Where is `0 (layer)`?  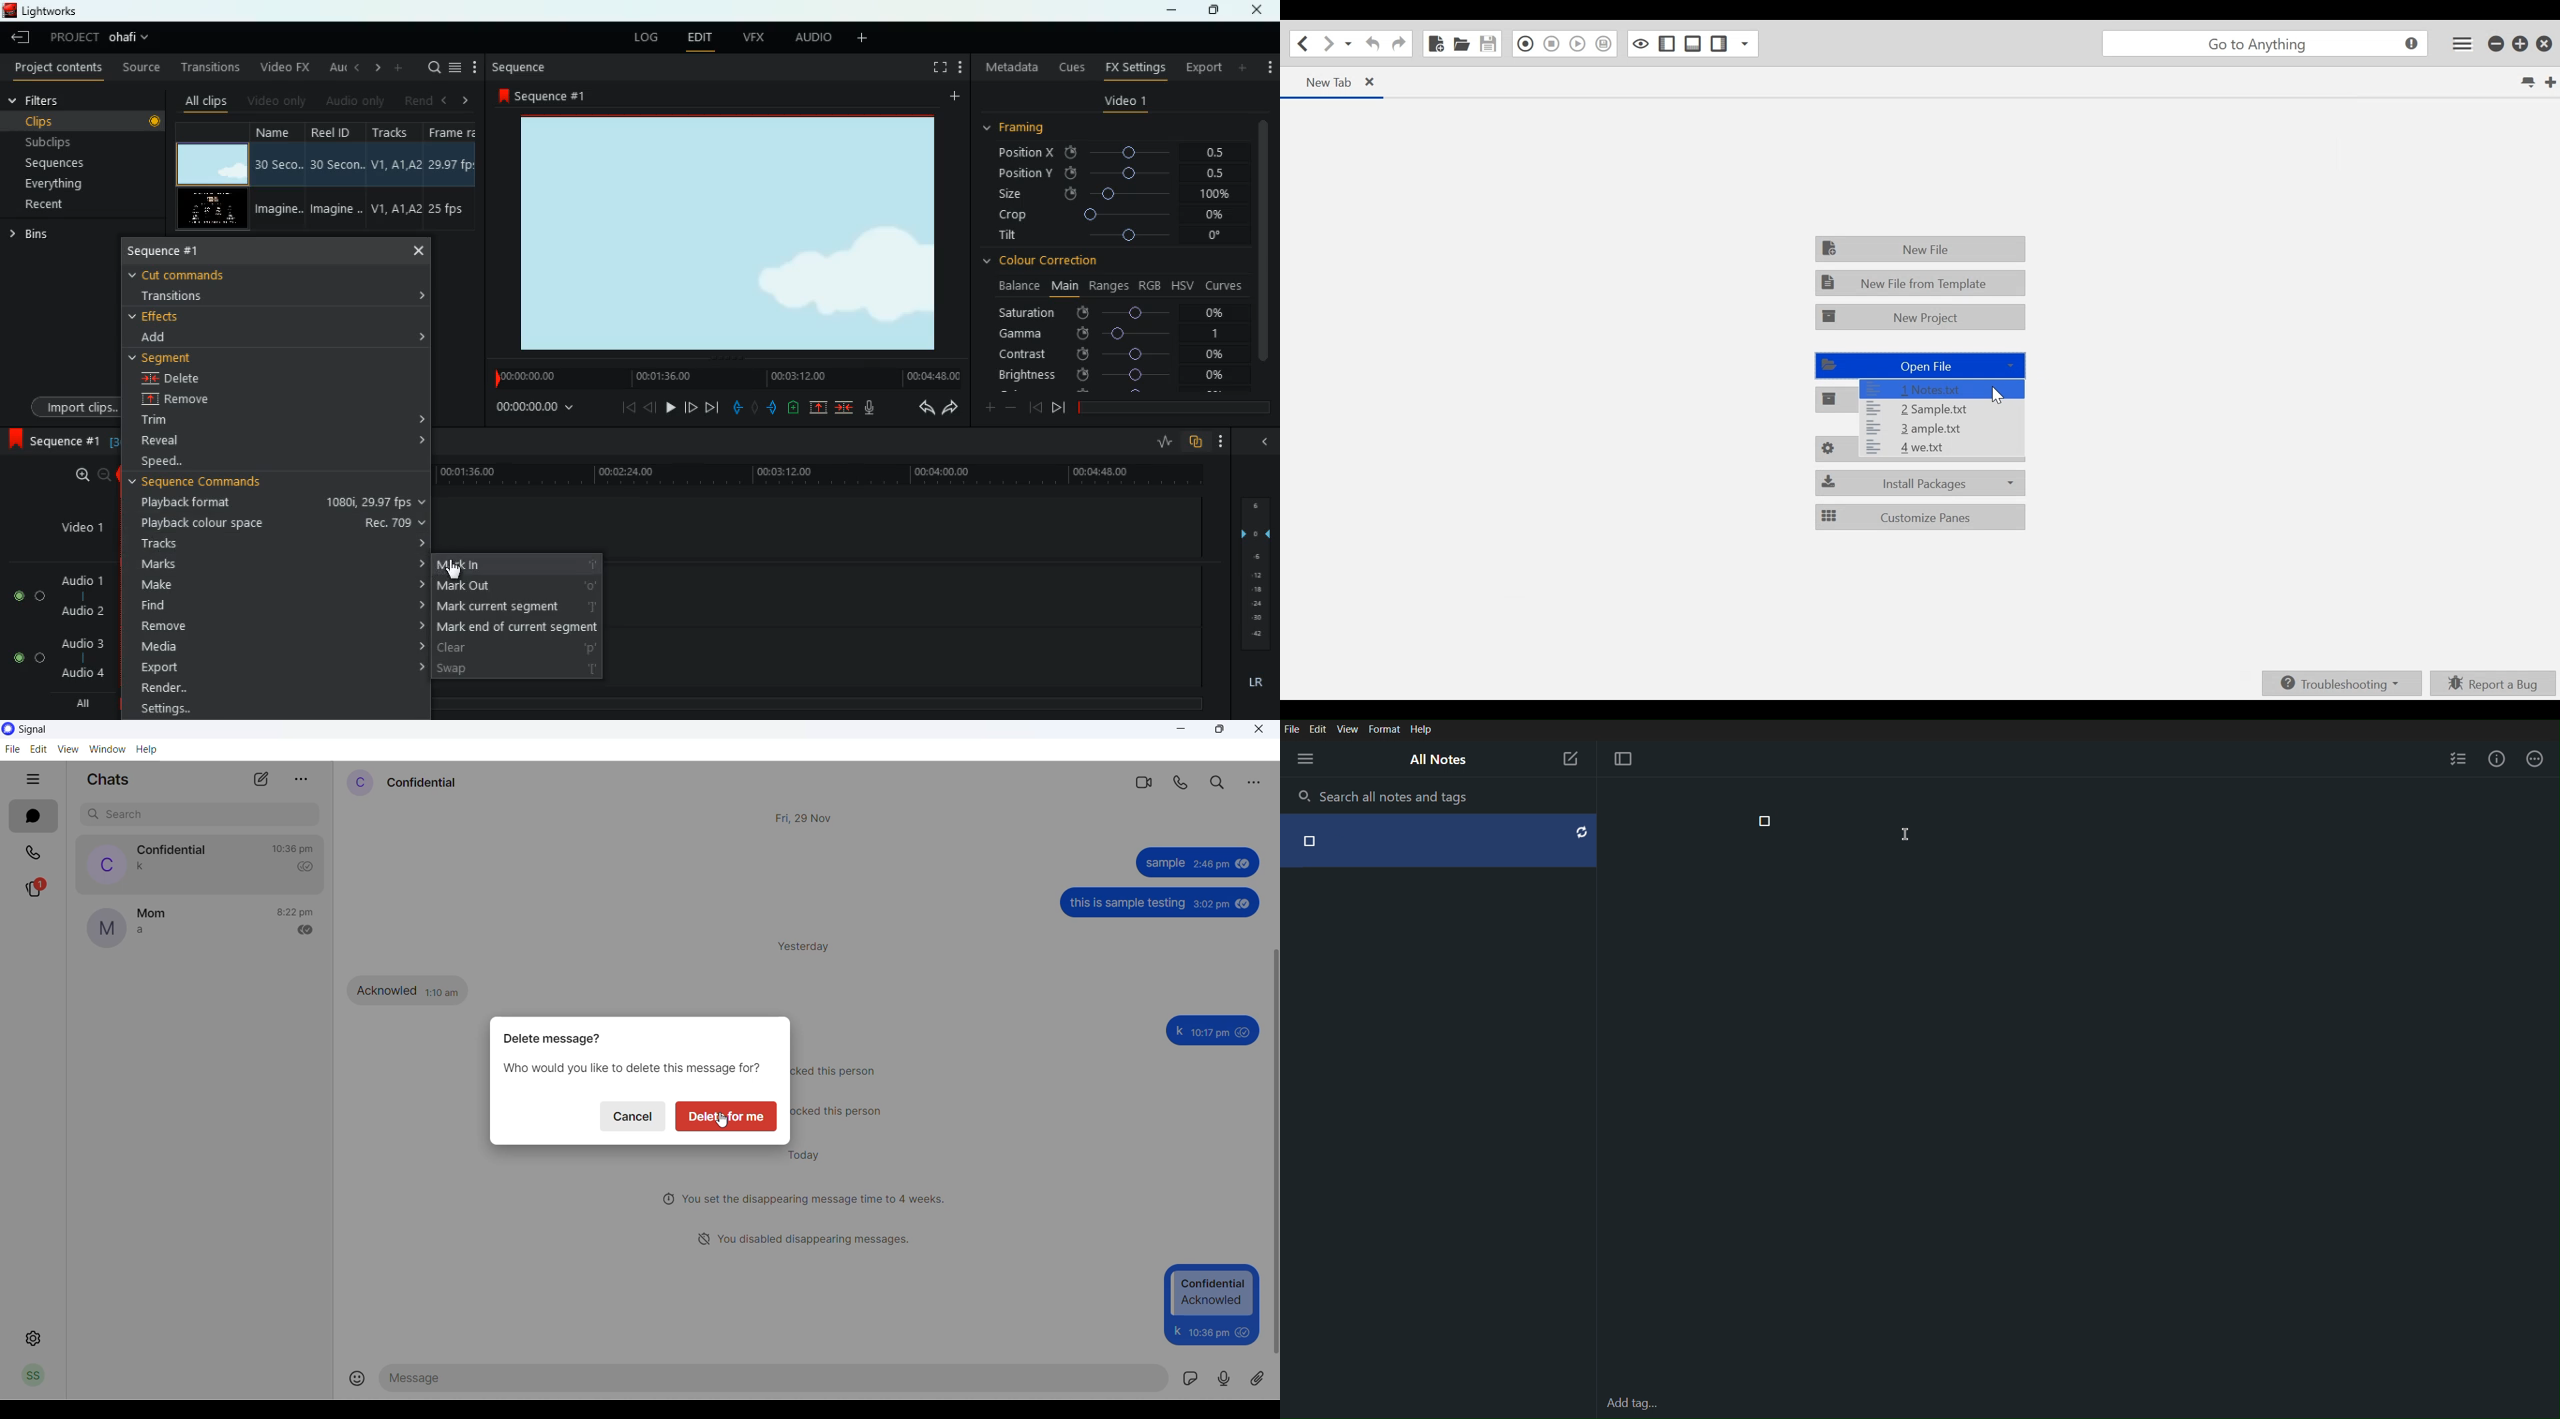
0 (layer) is located at coordinates (1252, 531).